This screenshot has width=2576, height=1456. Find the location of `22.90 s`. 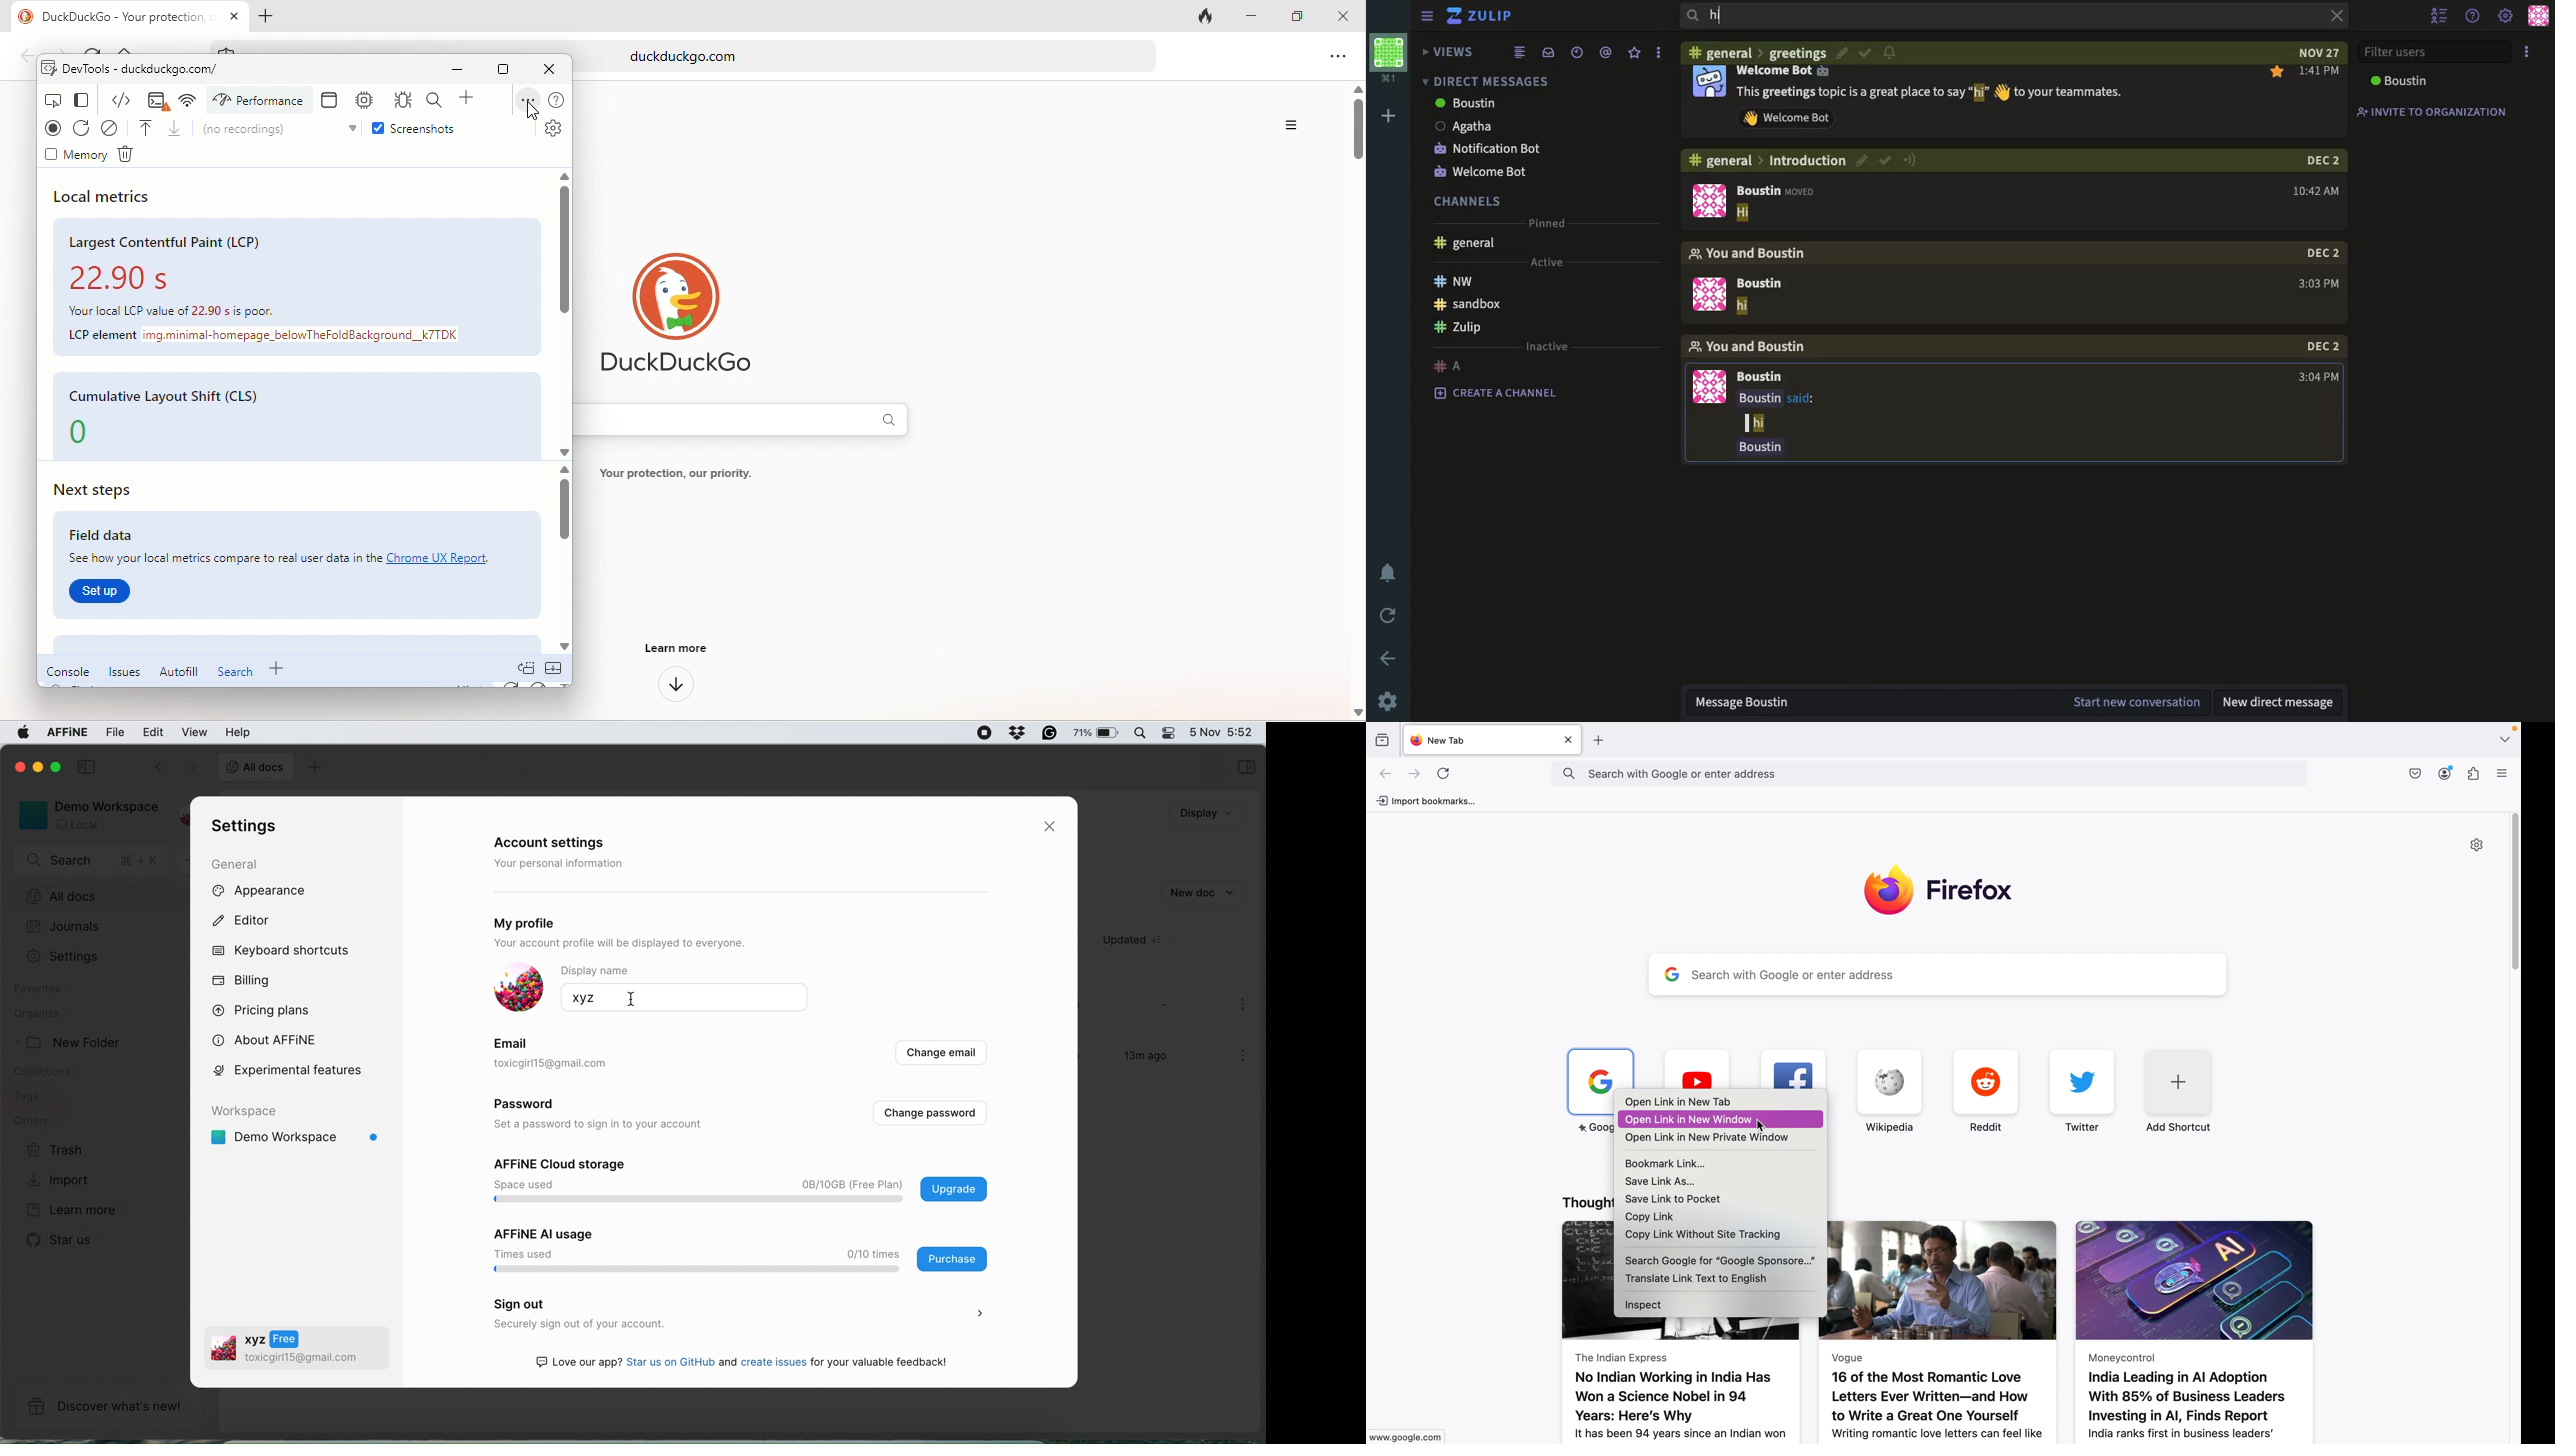

22.90 s is located at coordinates (145, 275).